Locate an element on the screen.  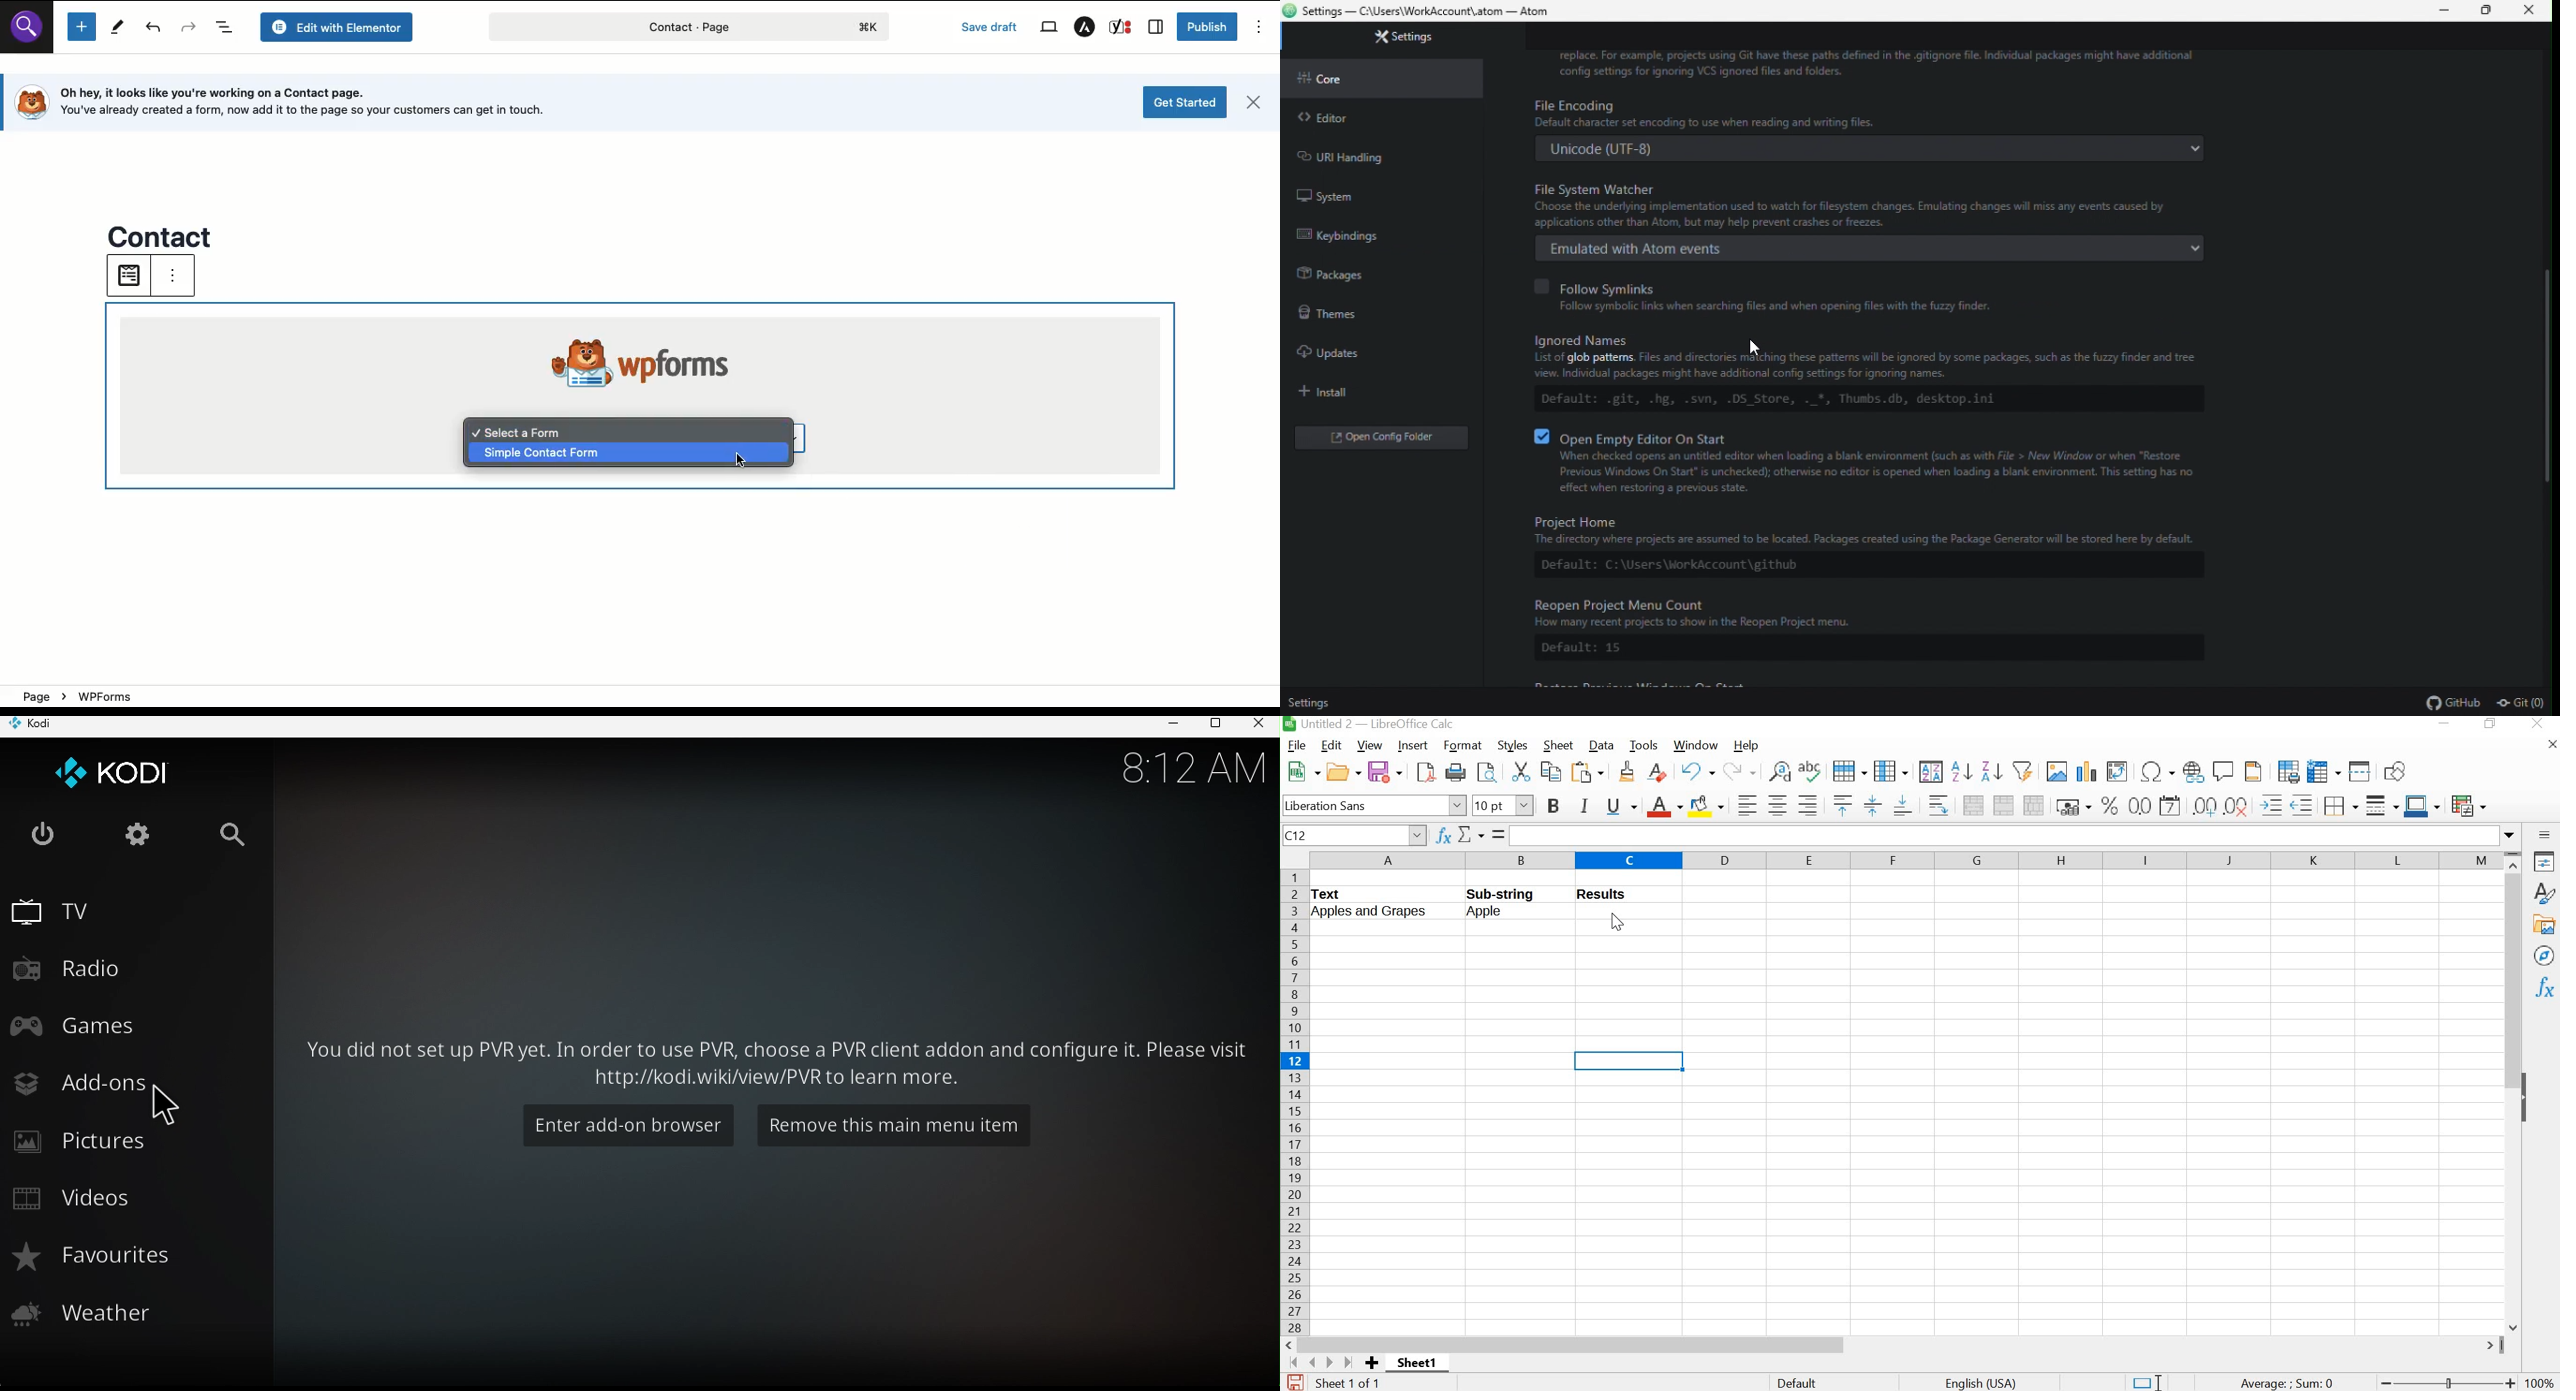
align left is located at coordinates (1744, 804).